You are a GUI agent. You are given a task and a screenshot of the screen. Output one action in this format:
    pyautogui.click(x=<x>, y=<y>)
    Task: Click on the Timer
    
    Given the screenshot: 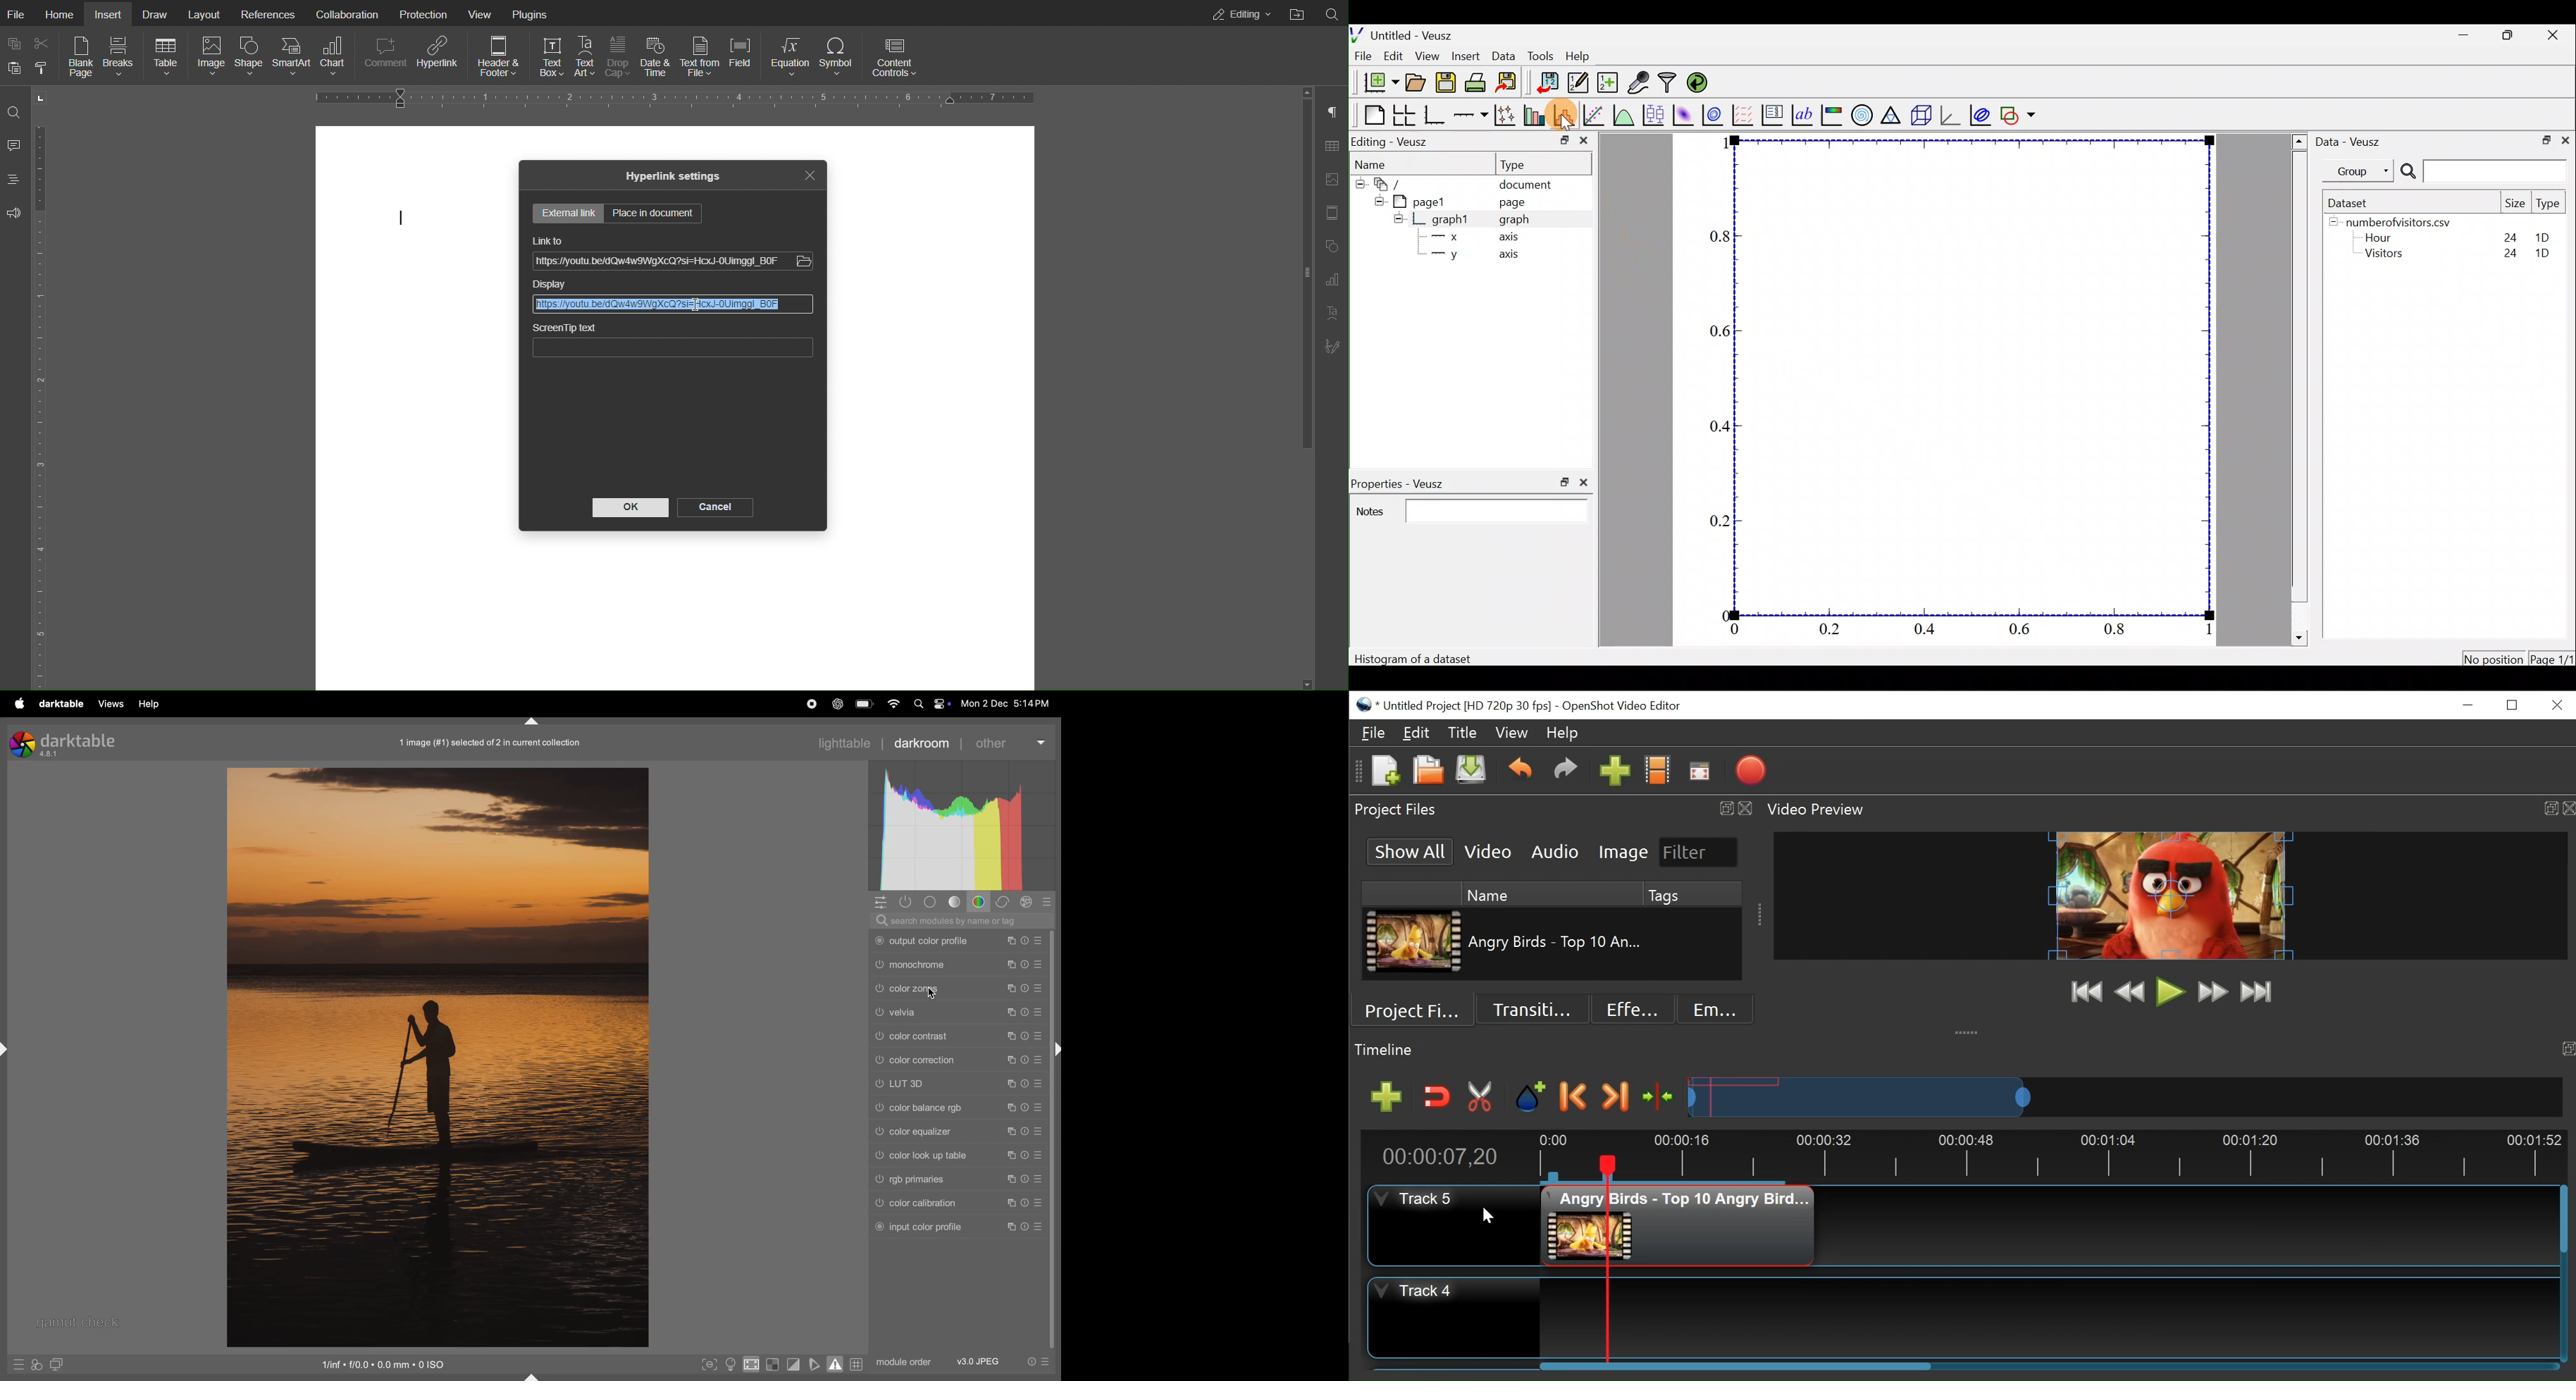 What is the action you would take?
    pyautogui.click(x=1024, y=1084)
    